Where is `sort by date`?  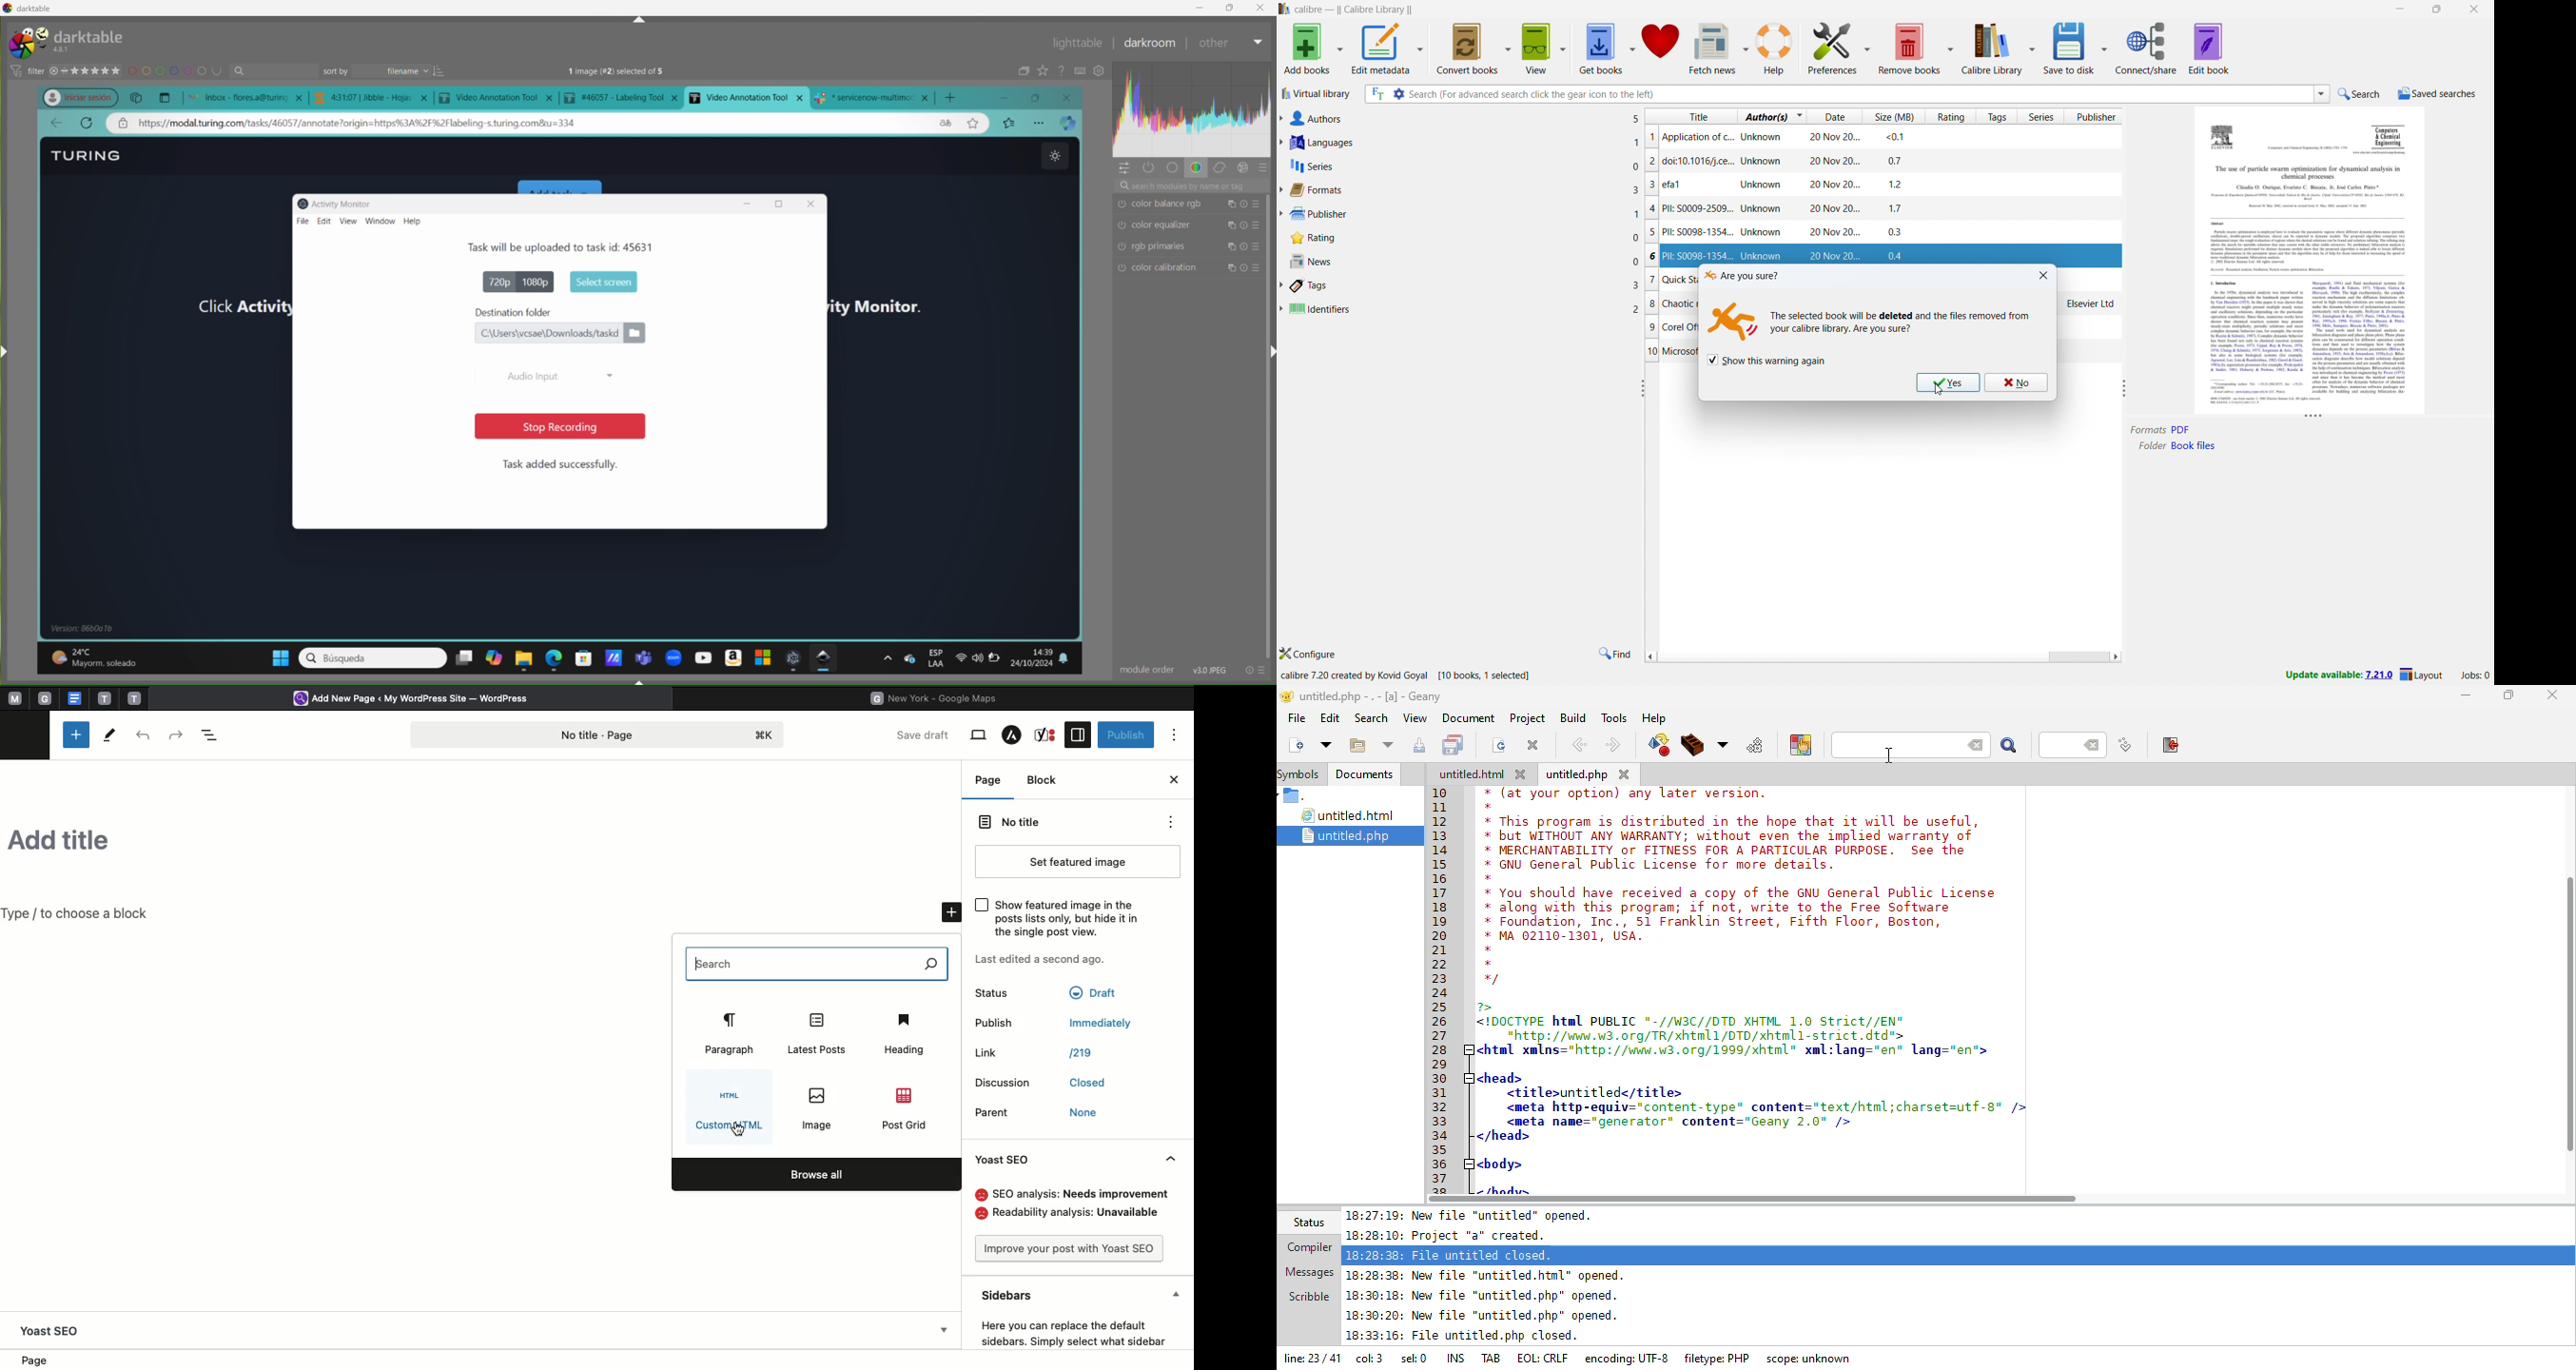
sort by date is located at coordinates (1833, 116).